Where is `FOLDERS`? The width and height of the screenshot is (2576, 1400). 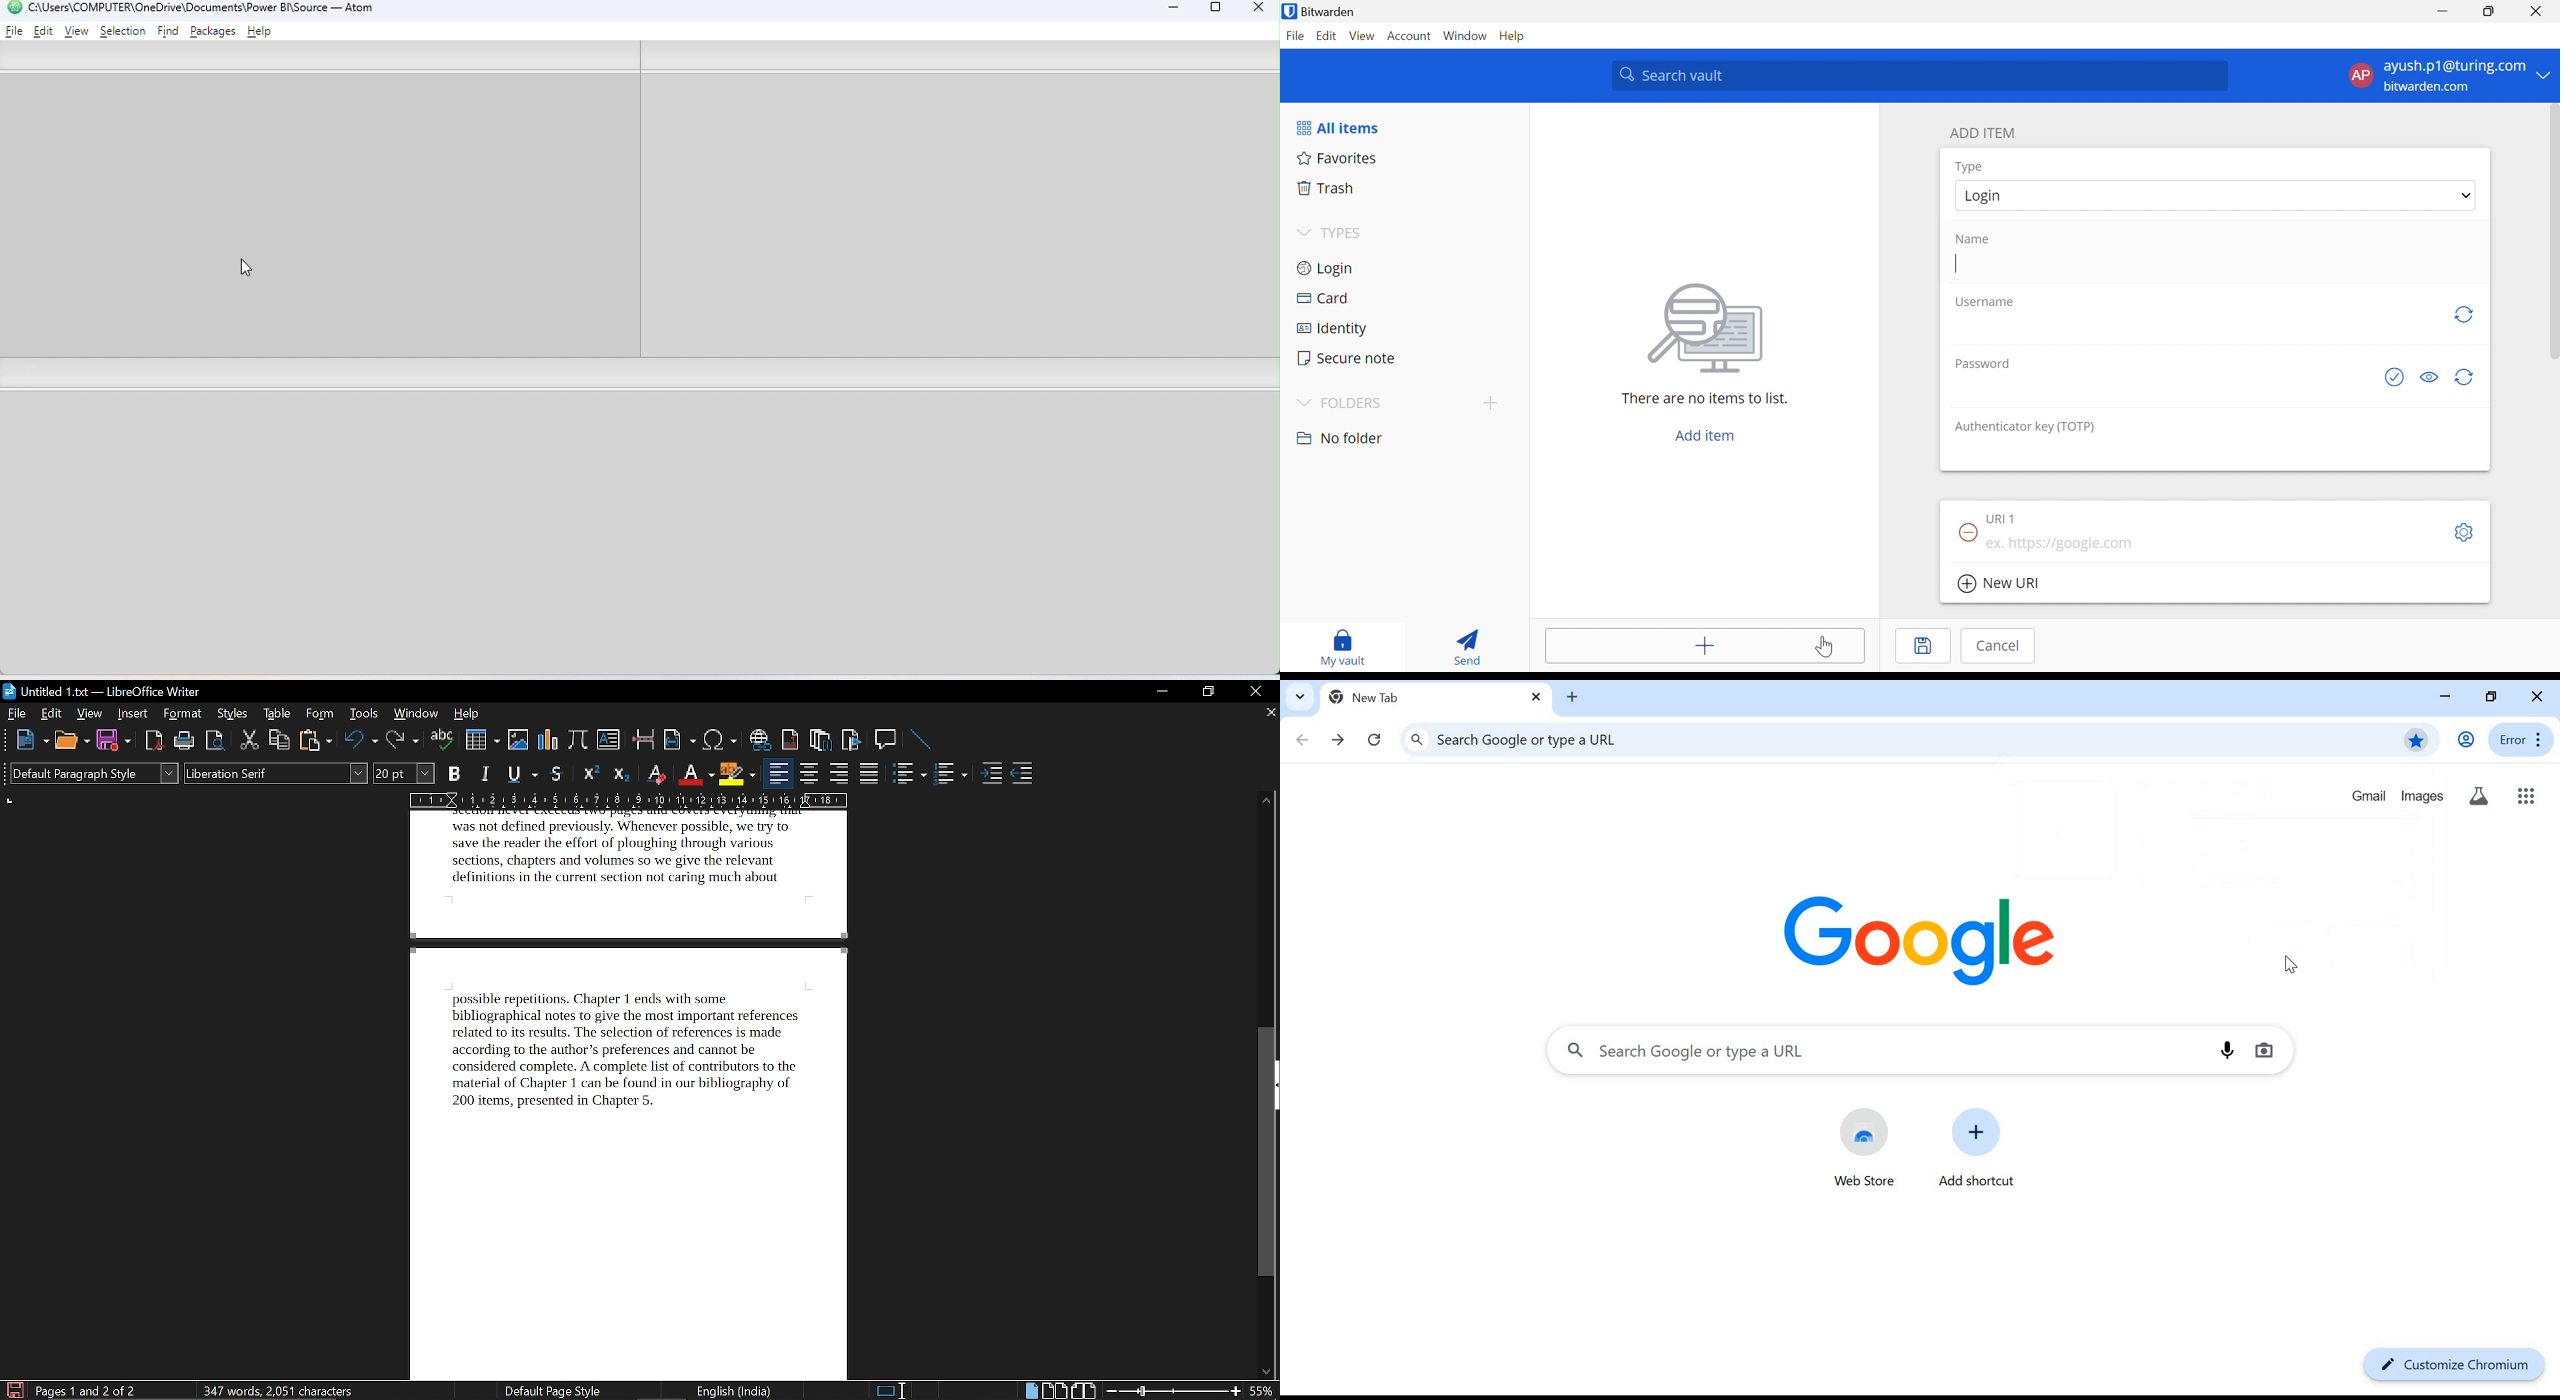 FOLDERS is located at coordinates (1341, 402).